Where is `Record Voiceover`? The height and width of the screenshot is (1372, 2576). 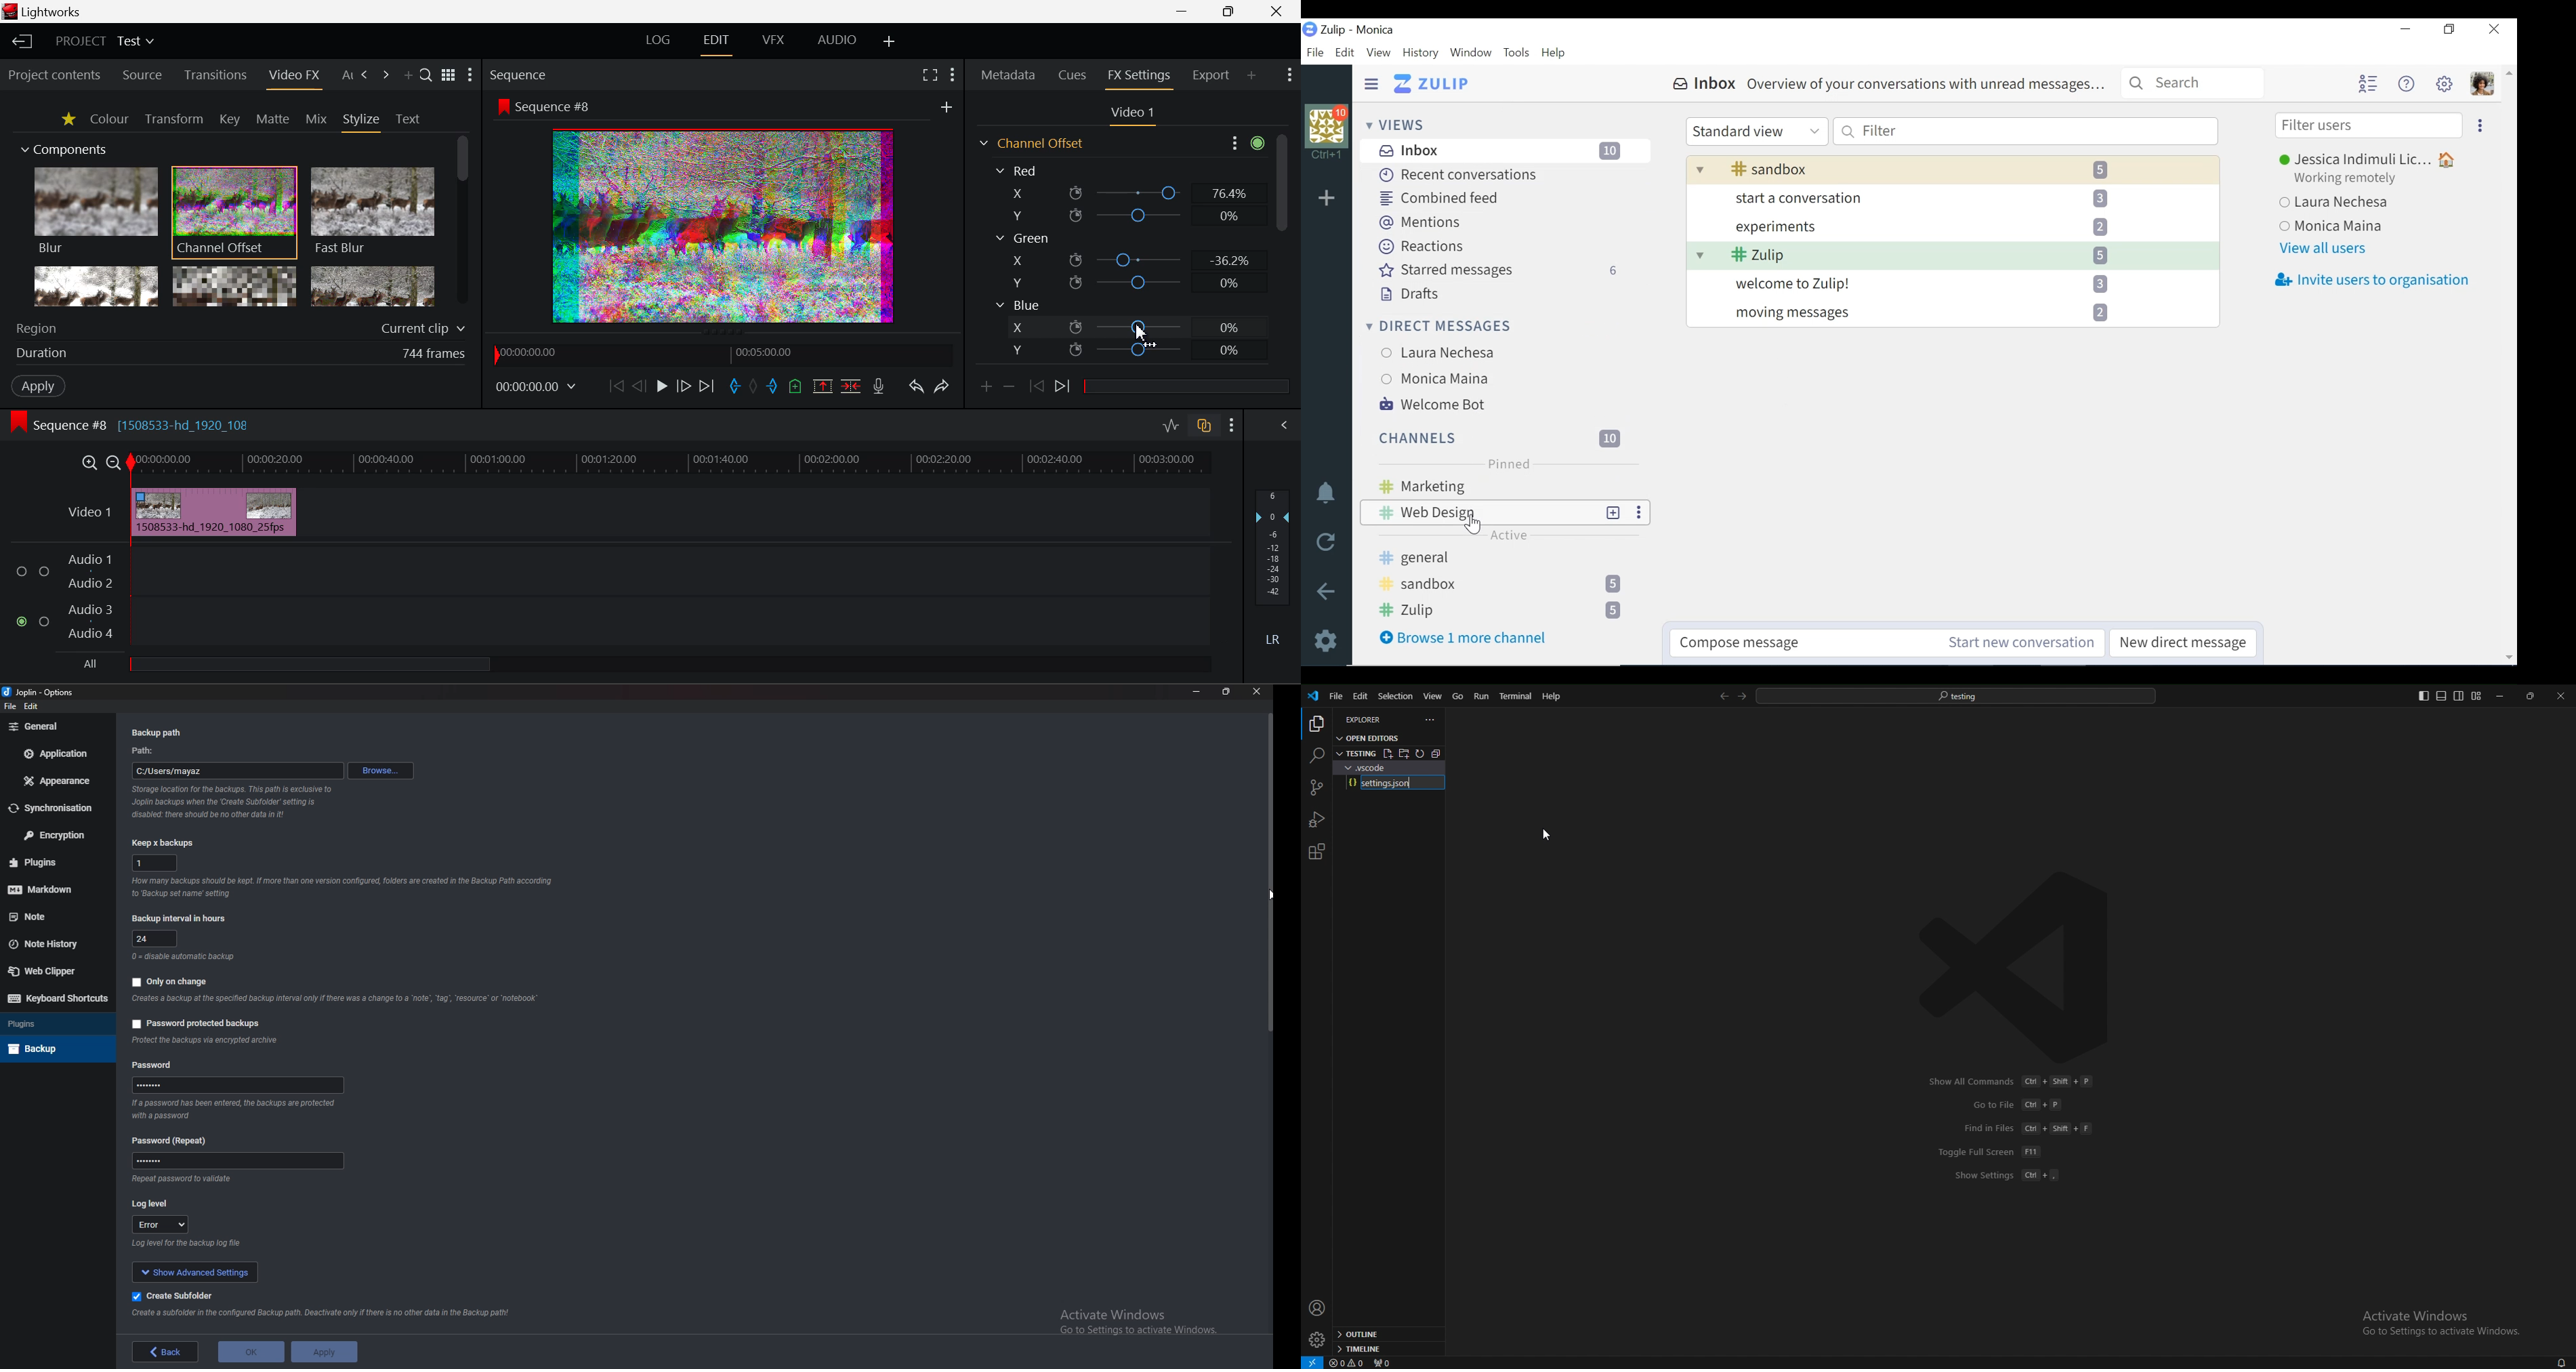 Record Voiceover is located at coordinates (879, 388).